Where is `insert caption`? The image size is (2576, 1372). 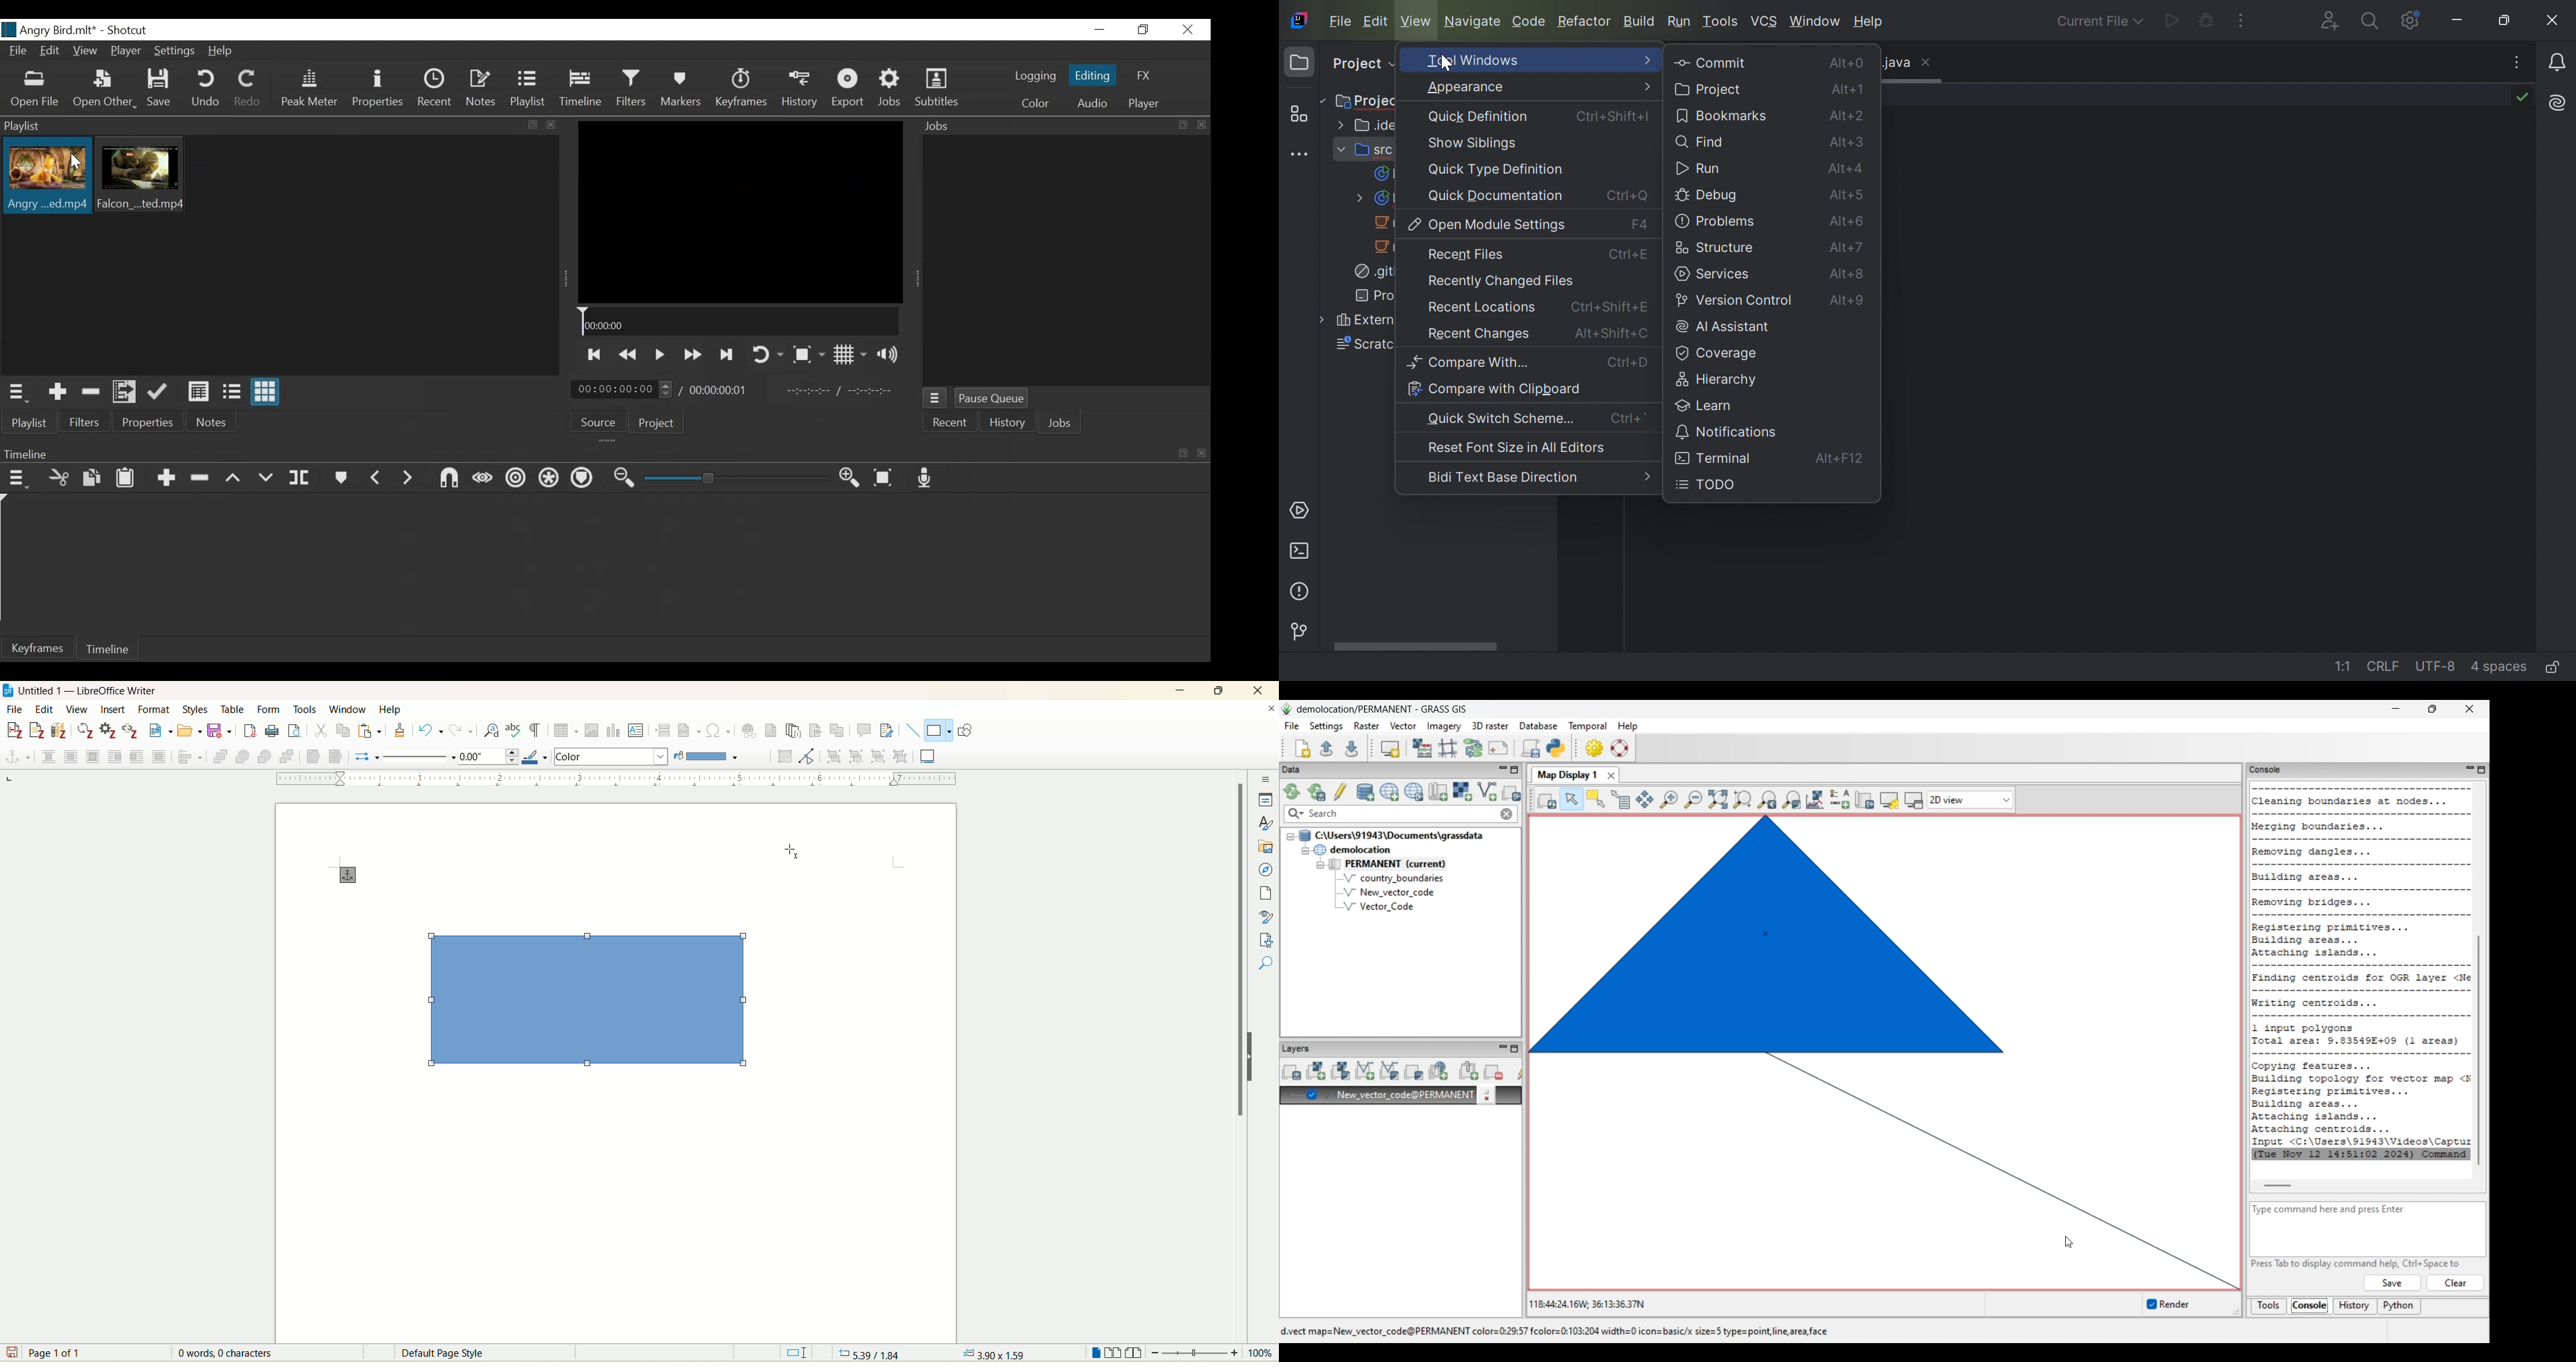 insert caption is located at coordinates (928, 754).